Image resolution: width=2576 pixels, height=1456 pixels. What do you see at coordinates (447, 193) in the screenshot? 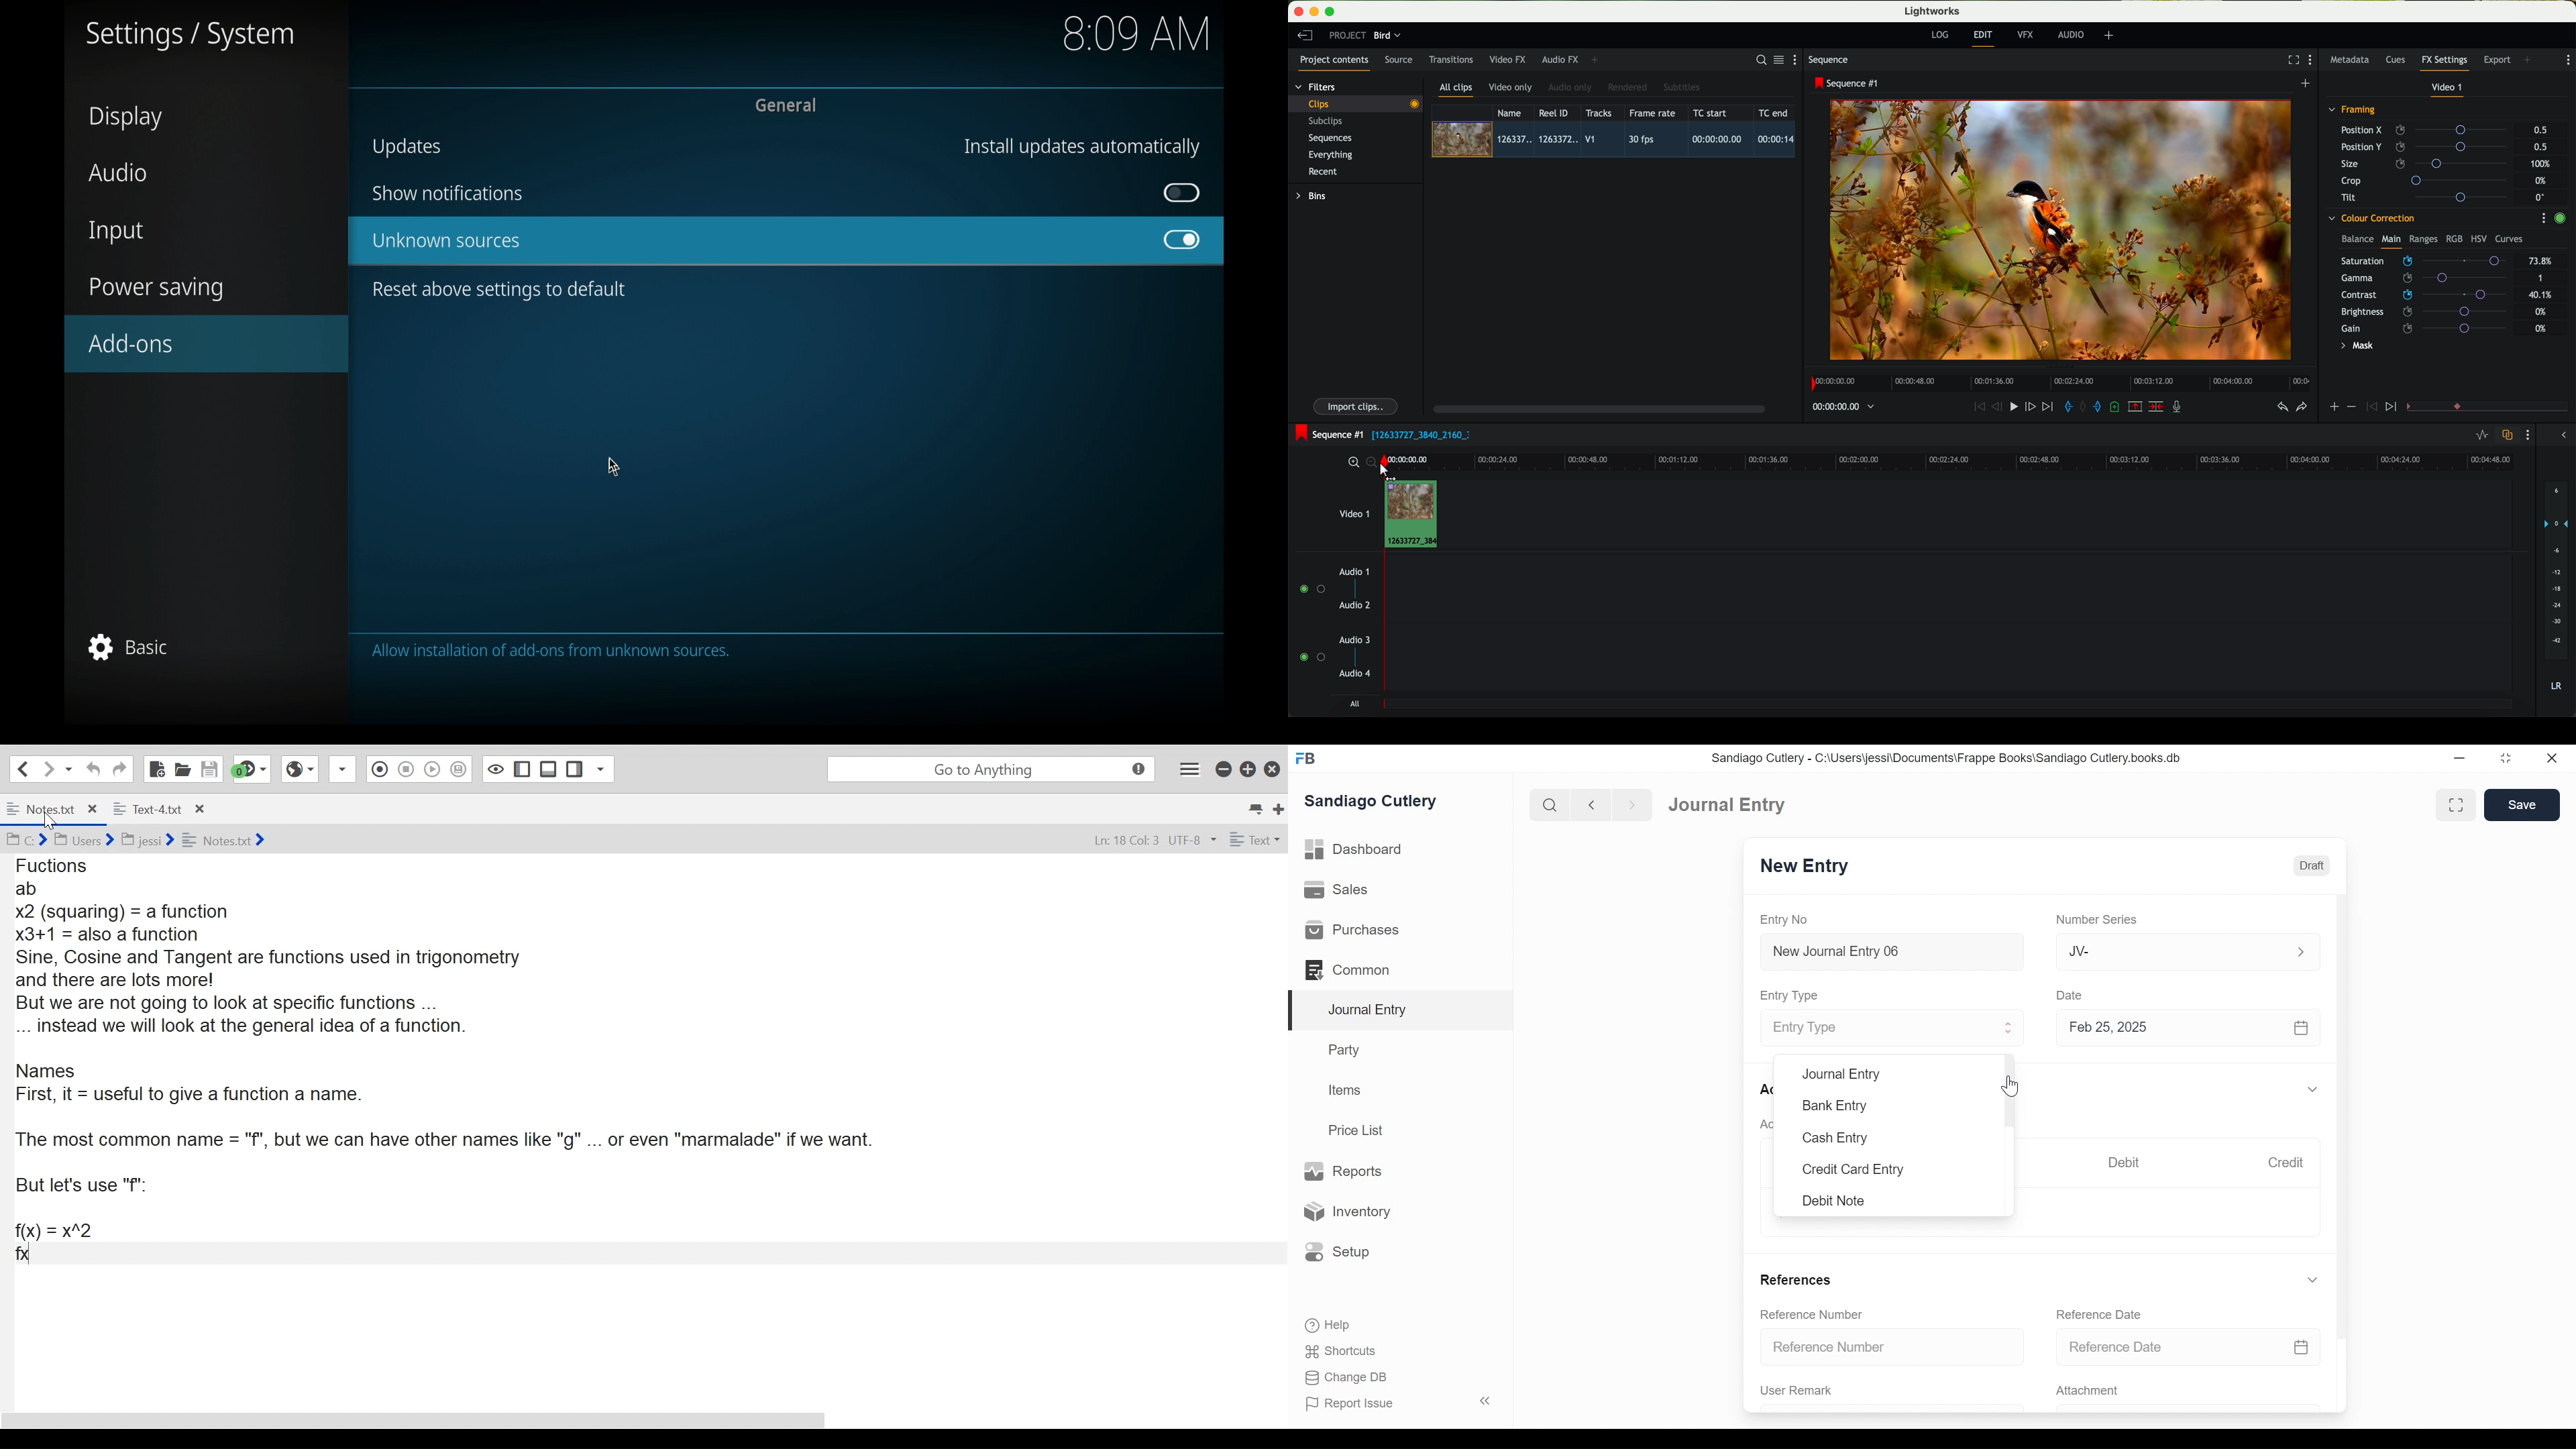
I see `show notifications` at bounding box center [447, 193].